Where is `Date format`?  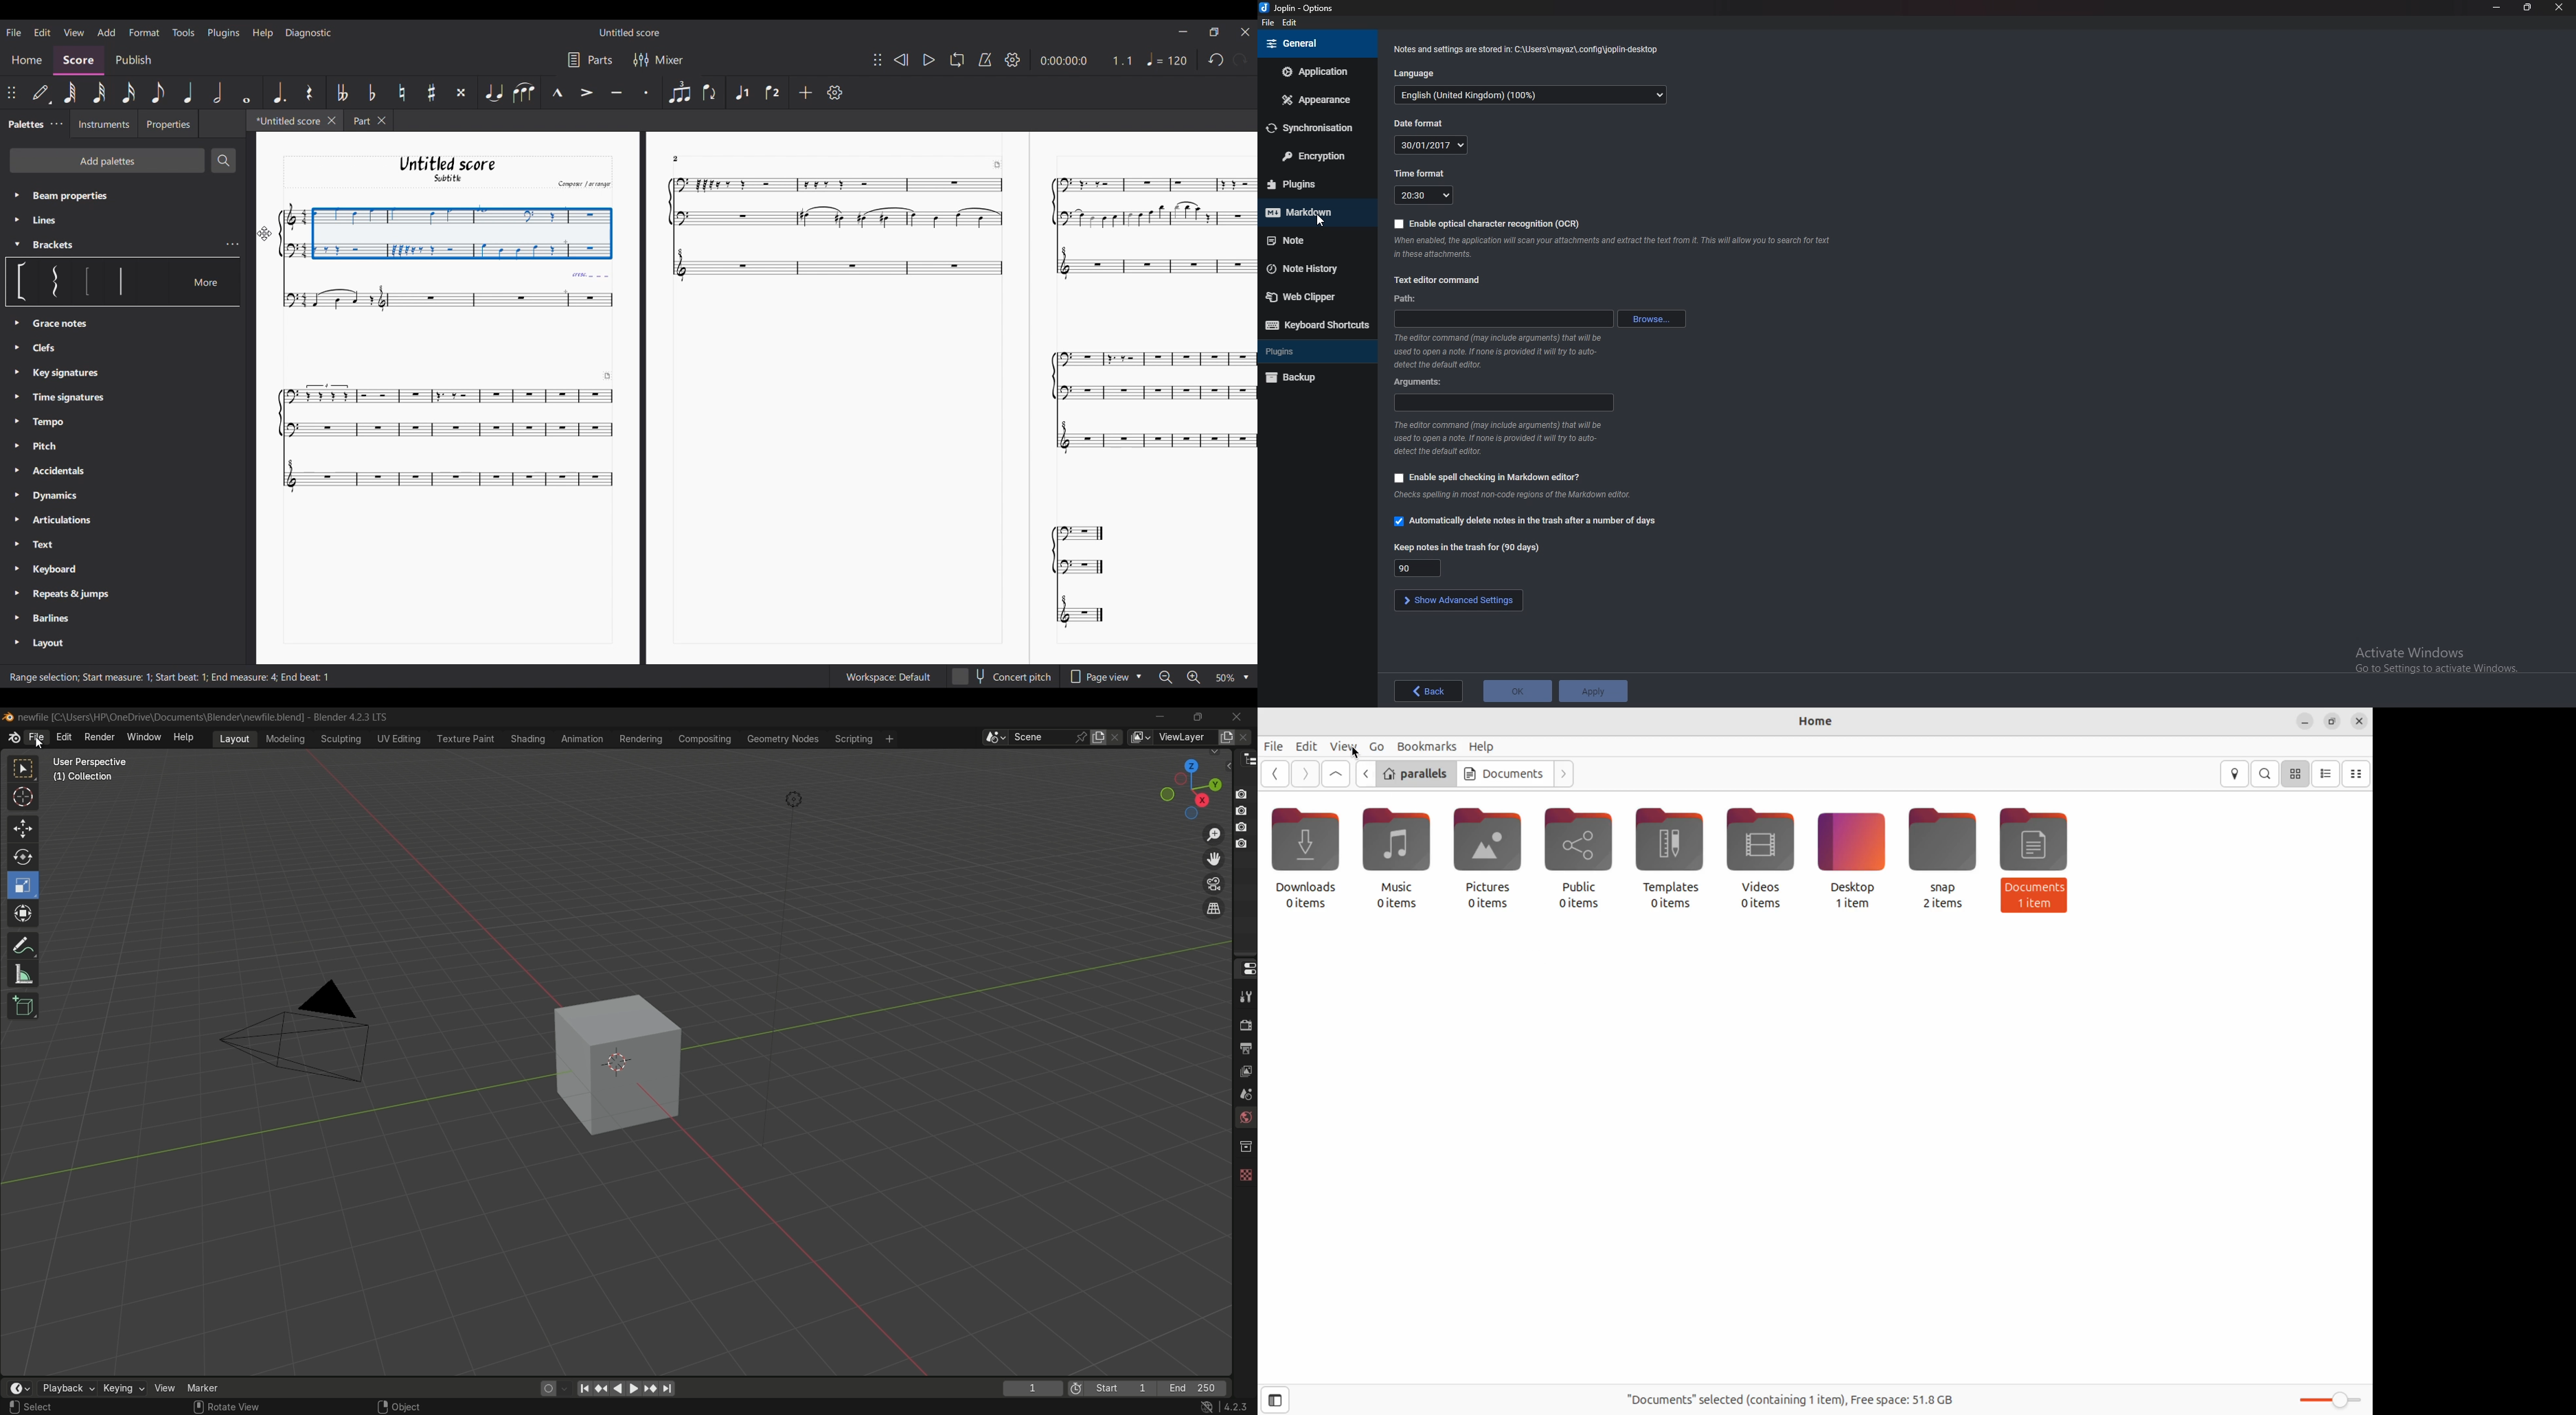 Date format is located at coordinates (1421, 122).